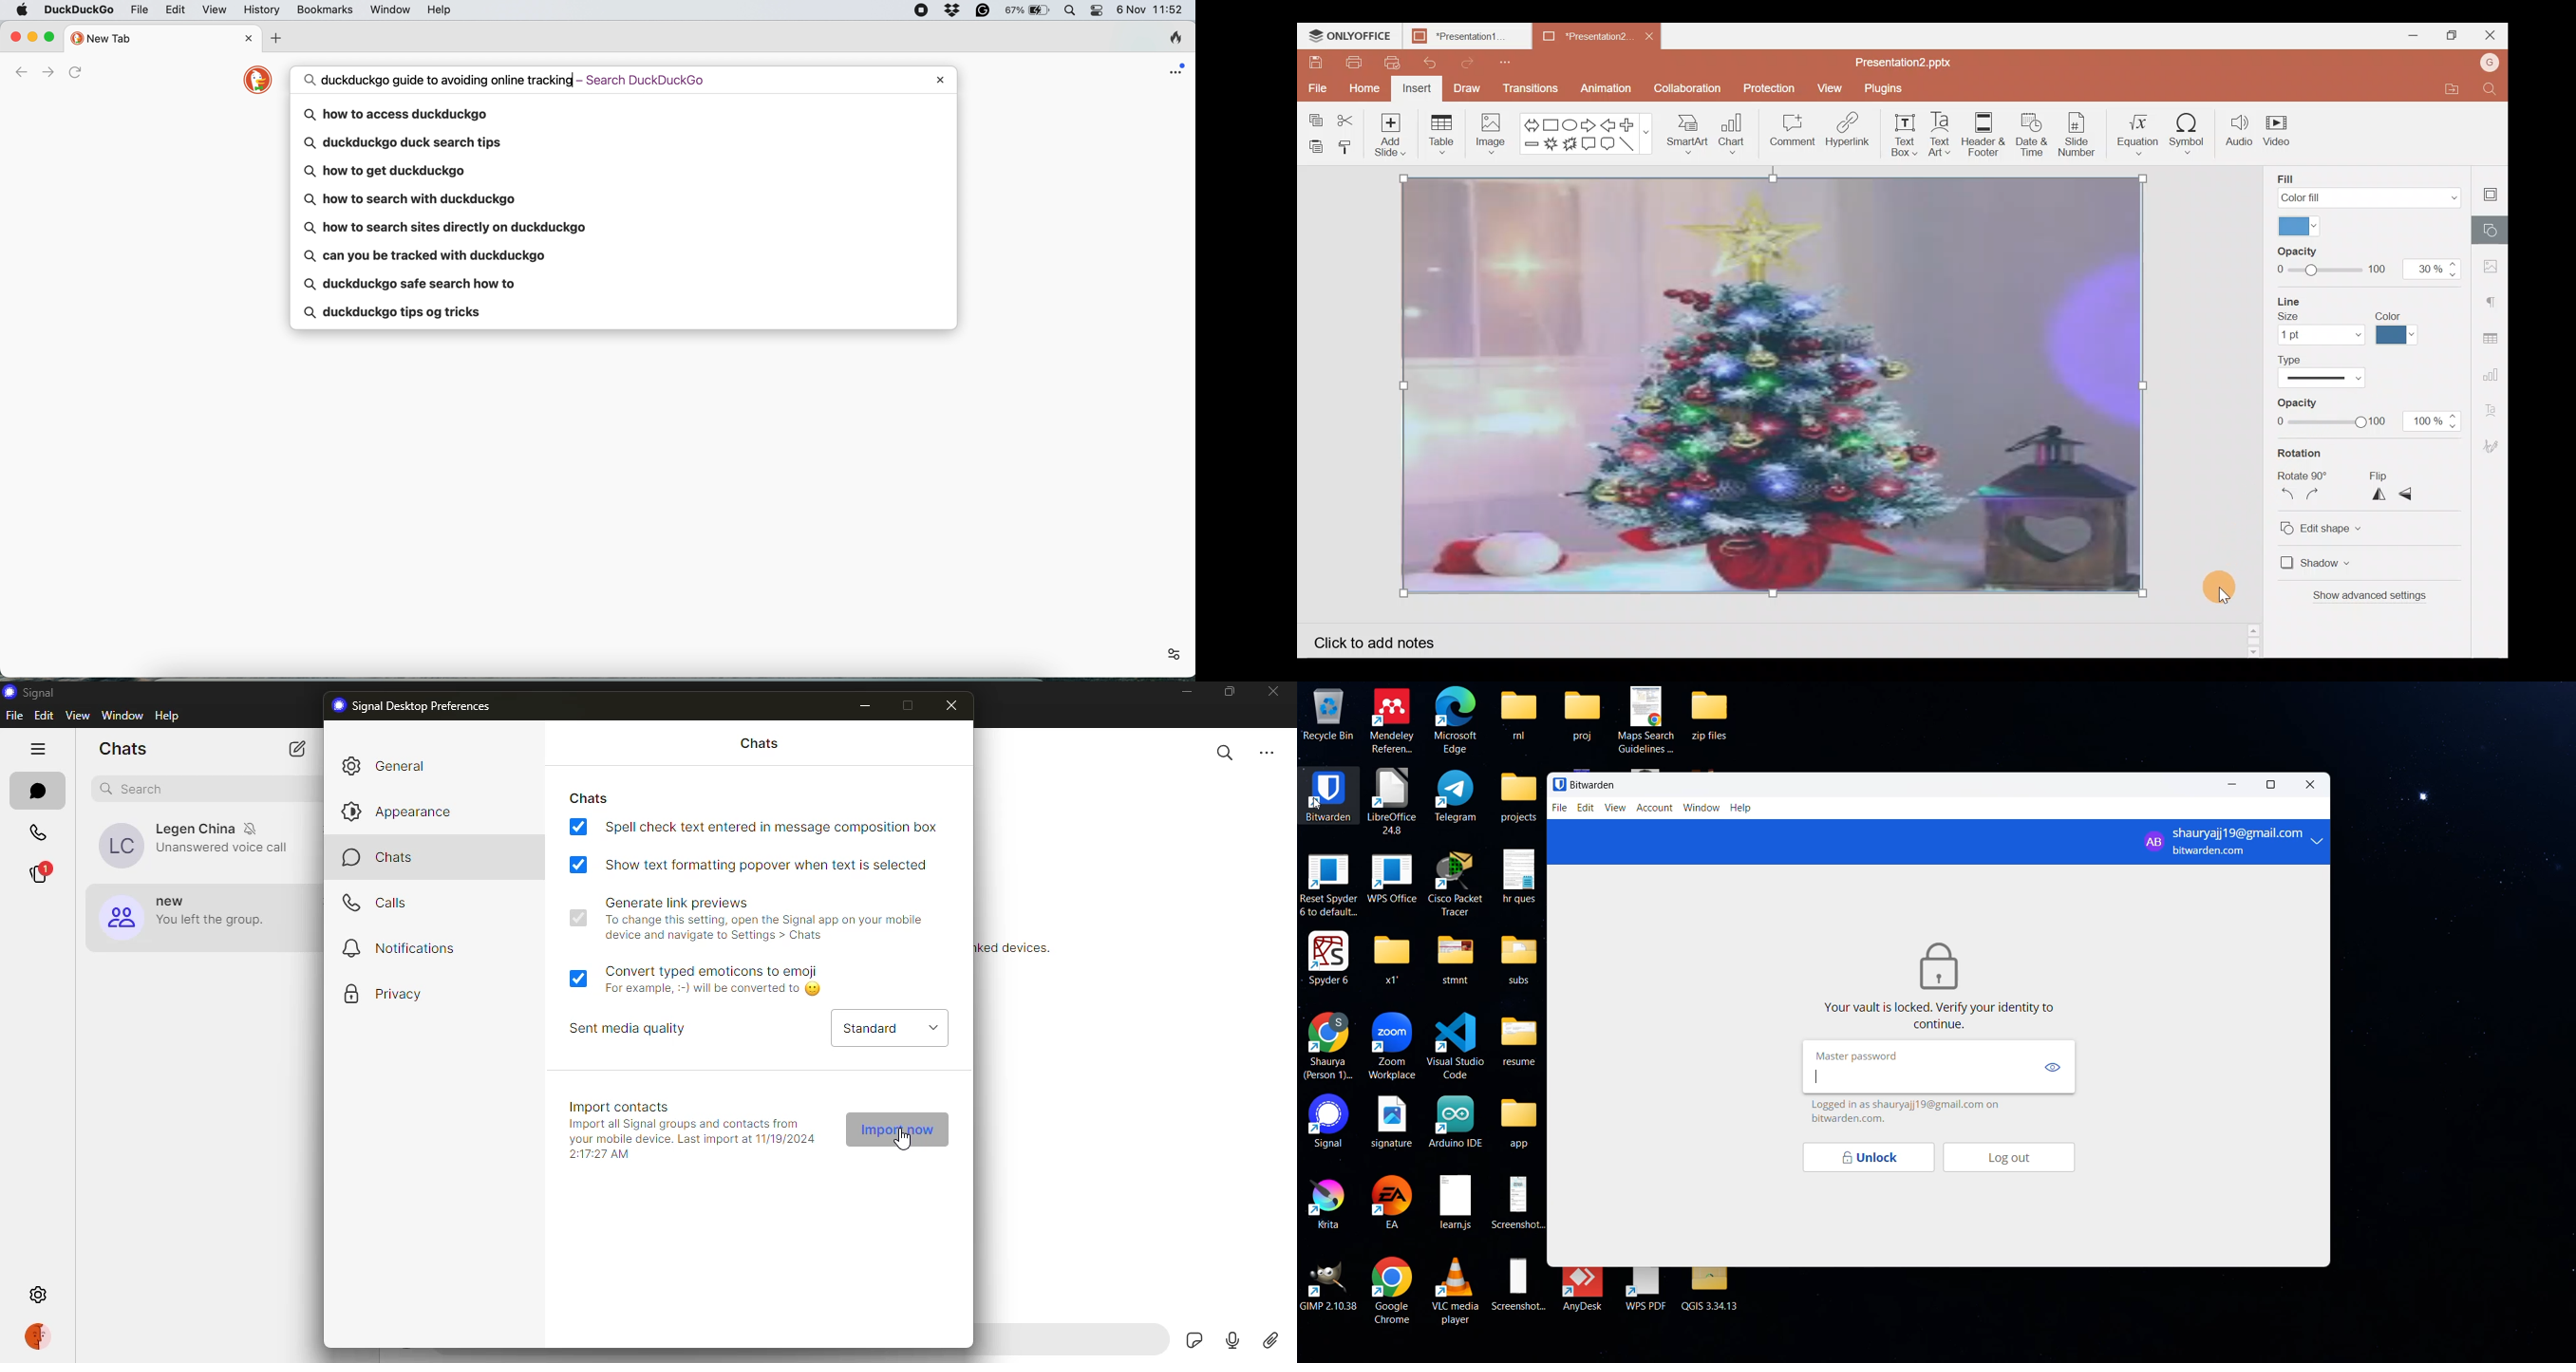 Image resolution: width=2576 pixels, height=1372 pixels. What do you see at coordinates (1766, 88) in the screenshot?
I see `Protection` at bounding box center [1766, 88].